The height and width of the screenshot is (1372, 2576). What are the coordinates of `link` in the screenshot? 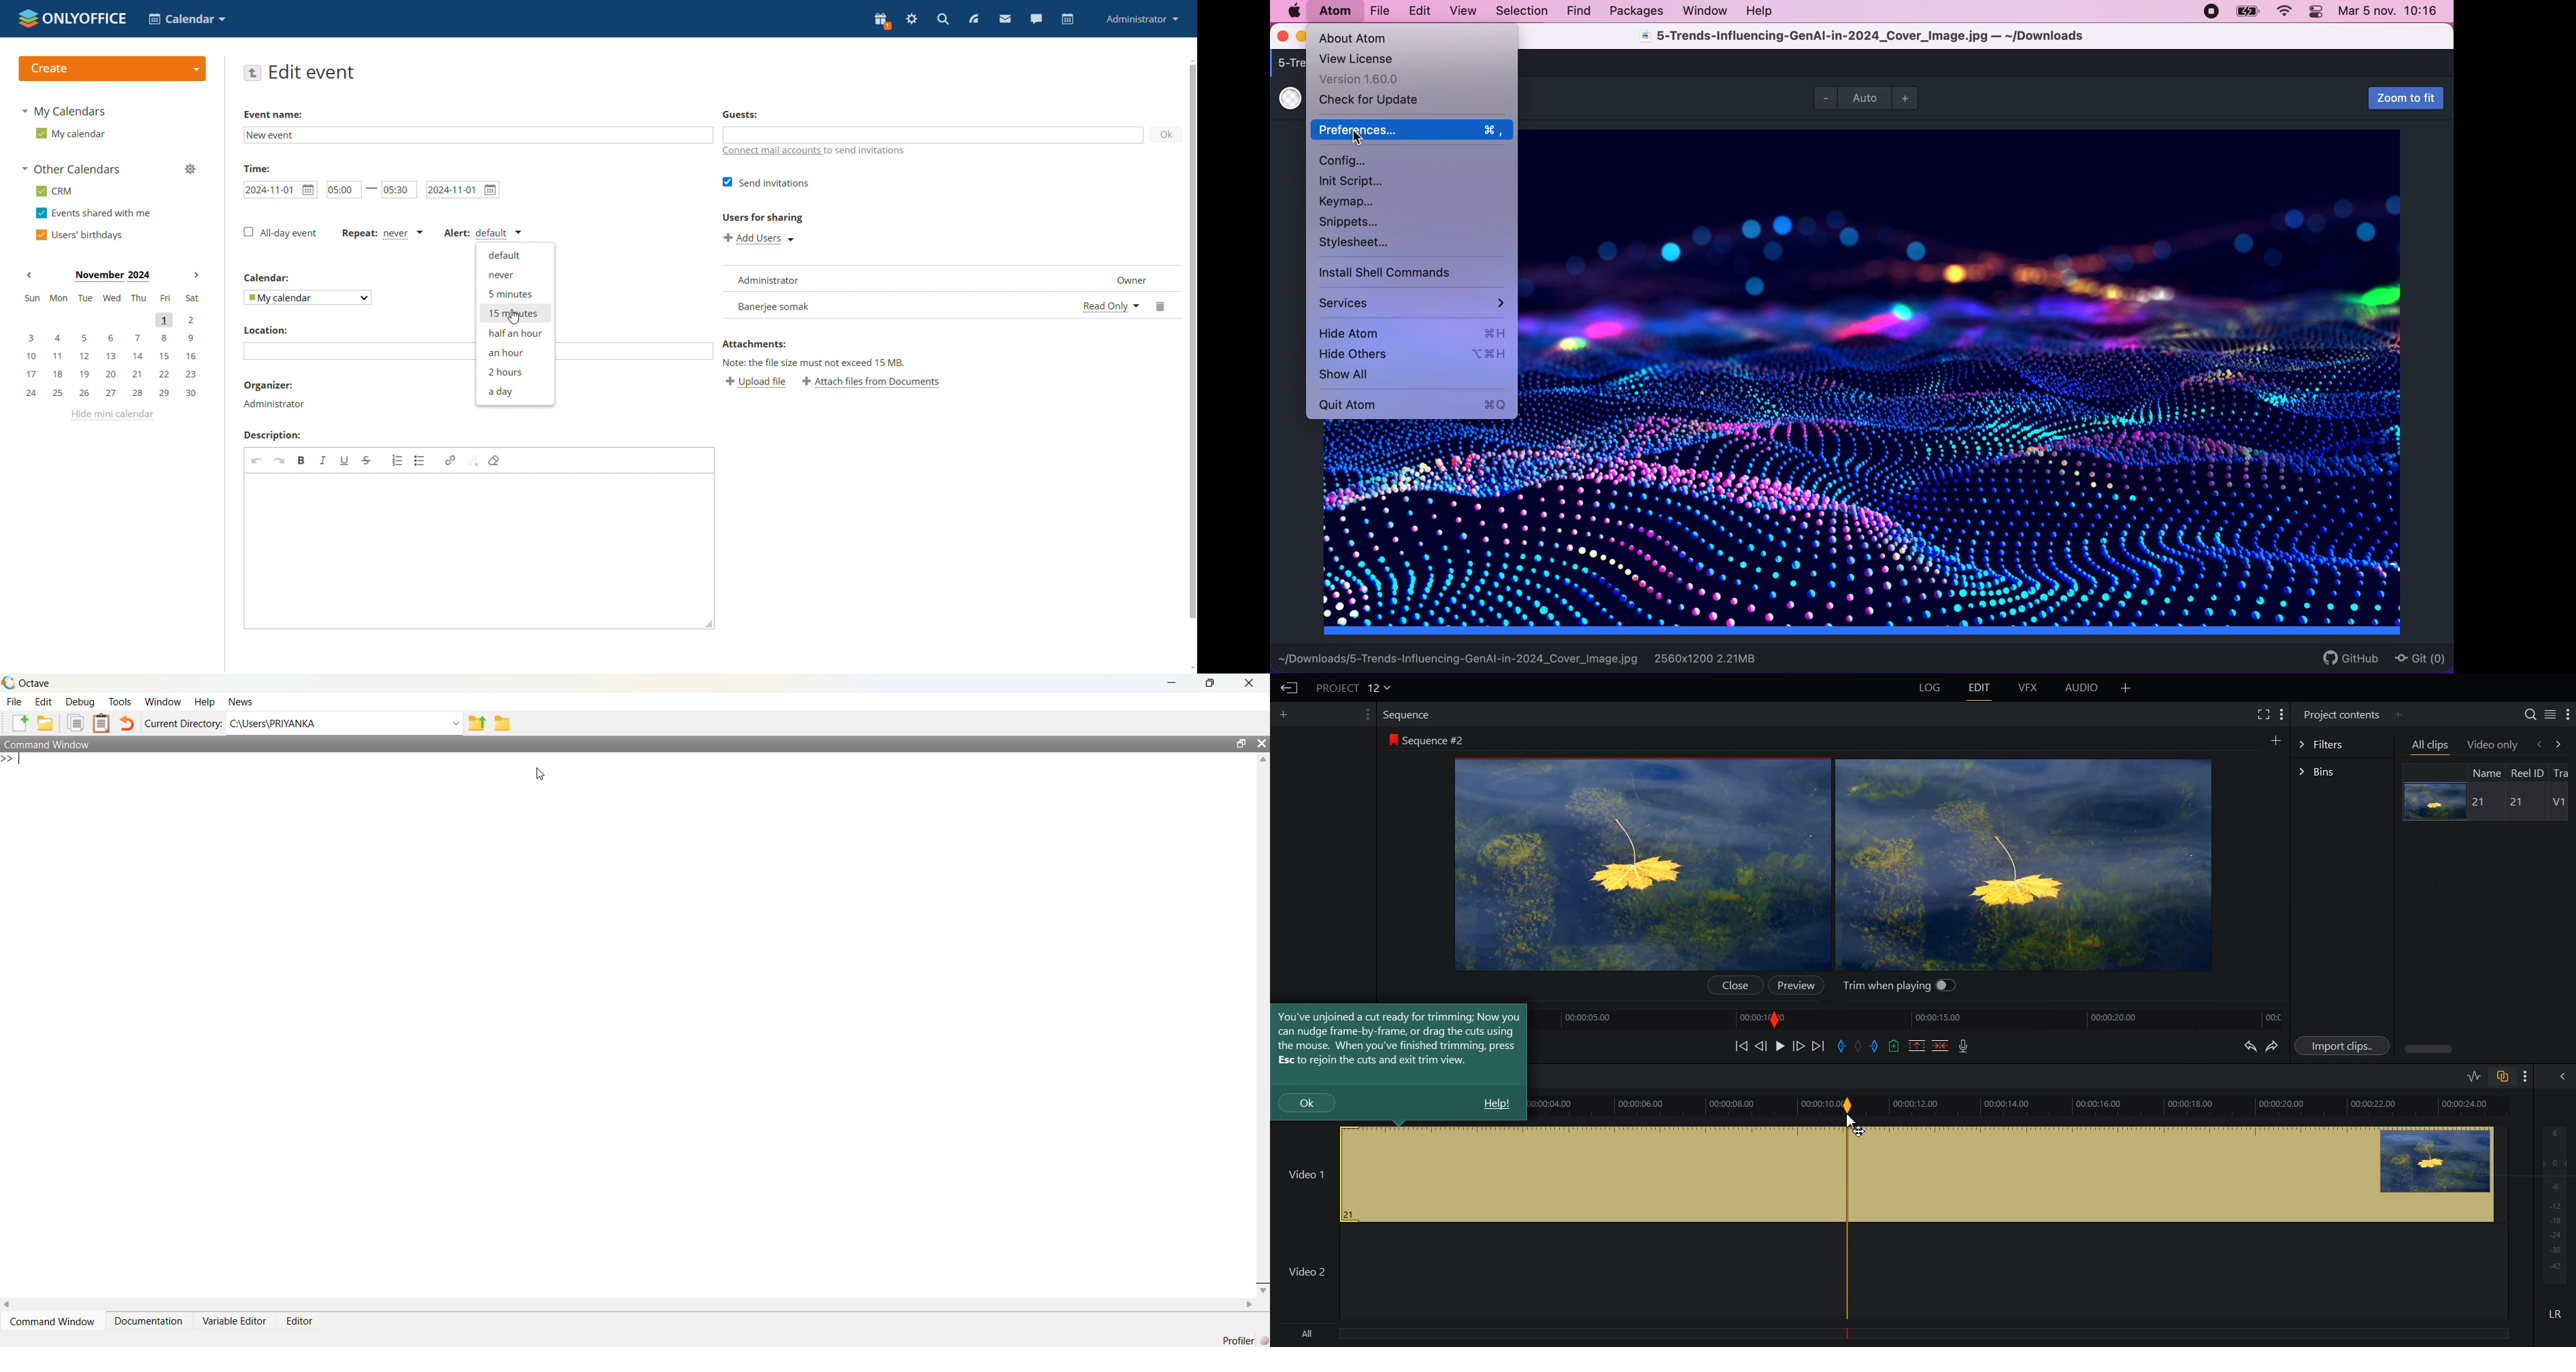 It's located at (450, 461).